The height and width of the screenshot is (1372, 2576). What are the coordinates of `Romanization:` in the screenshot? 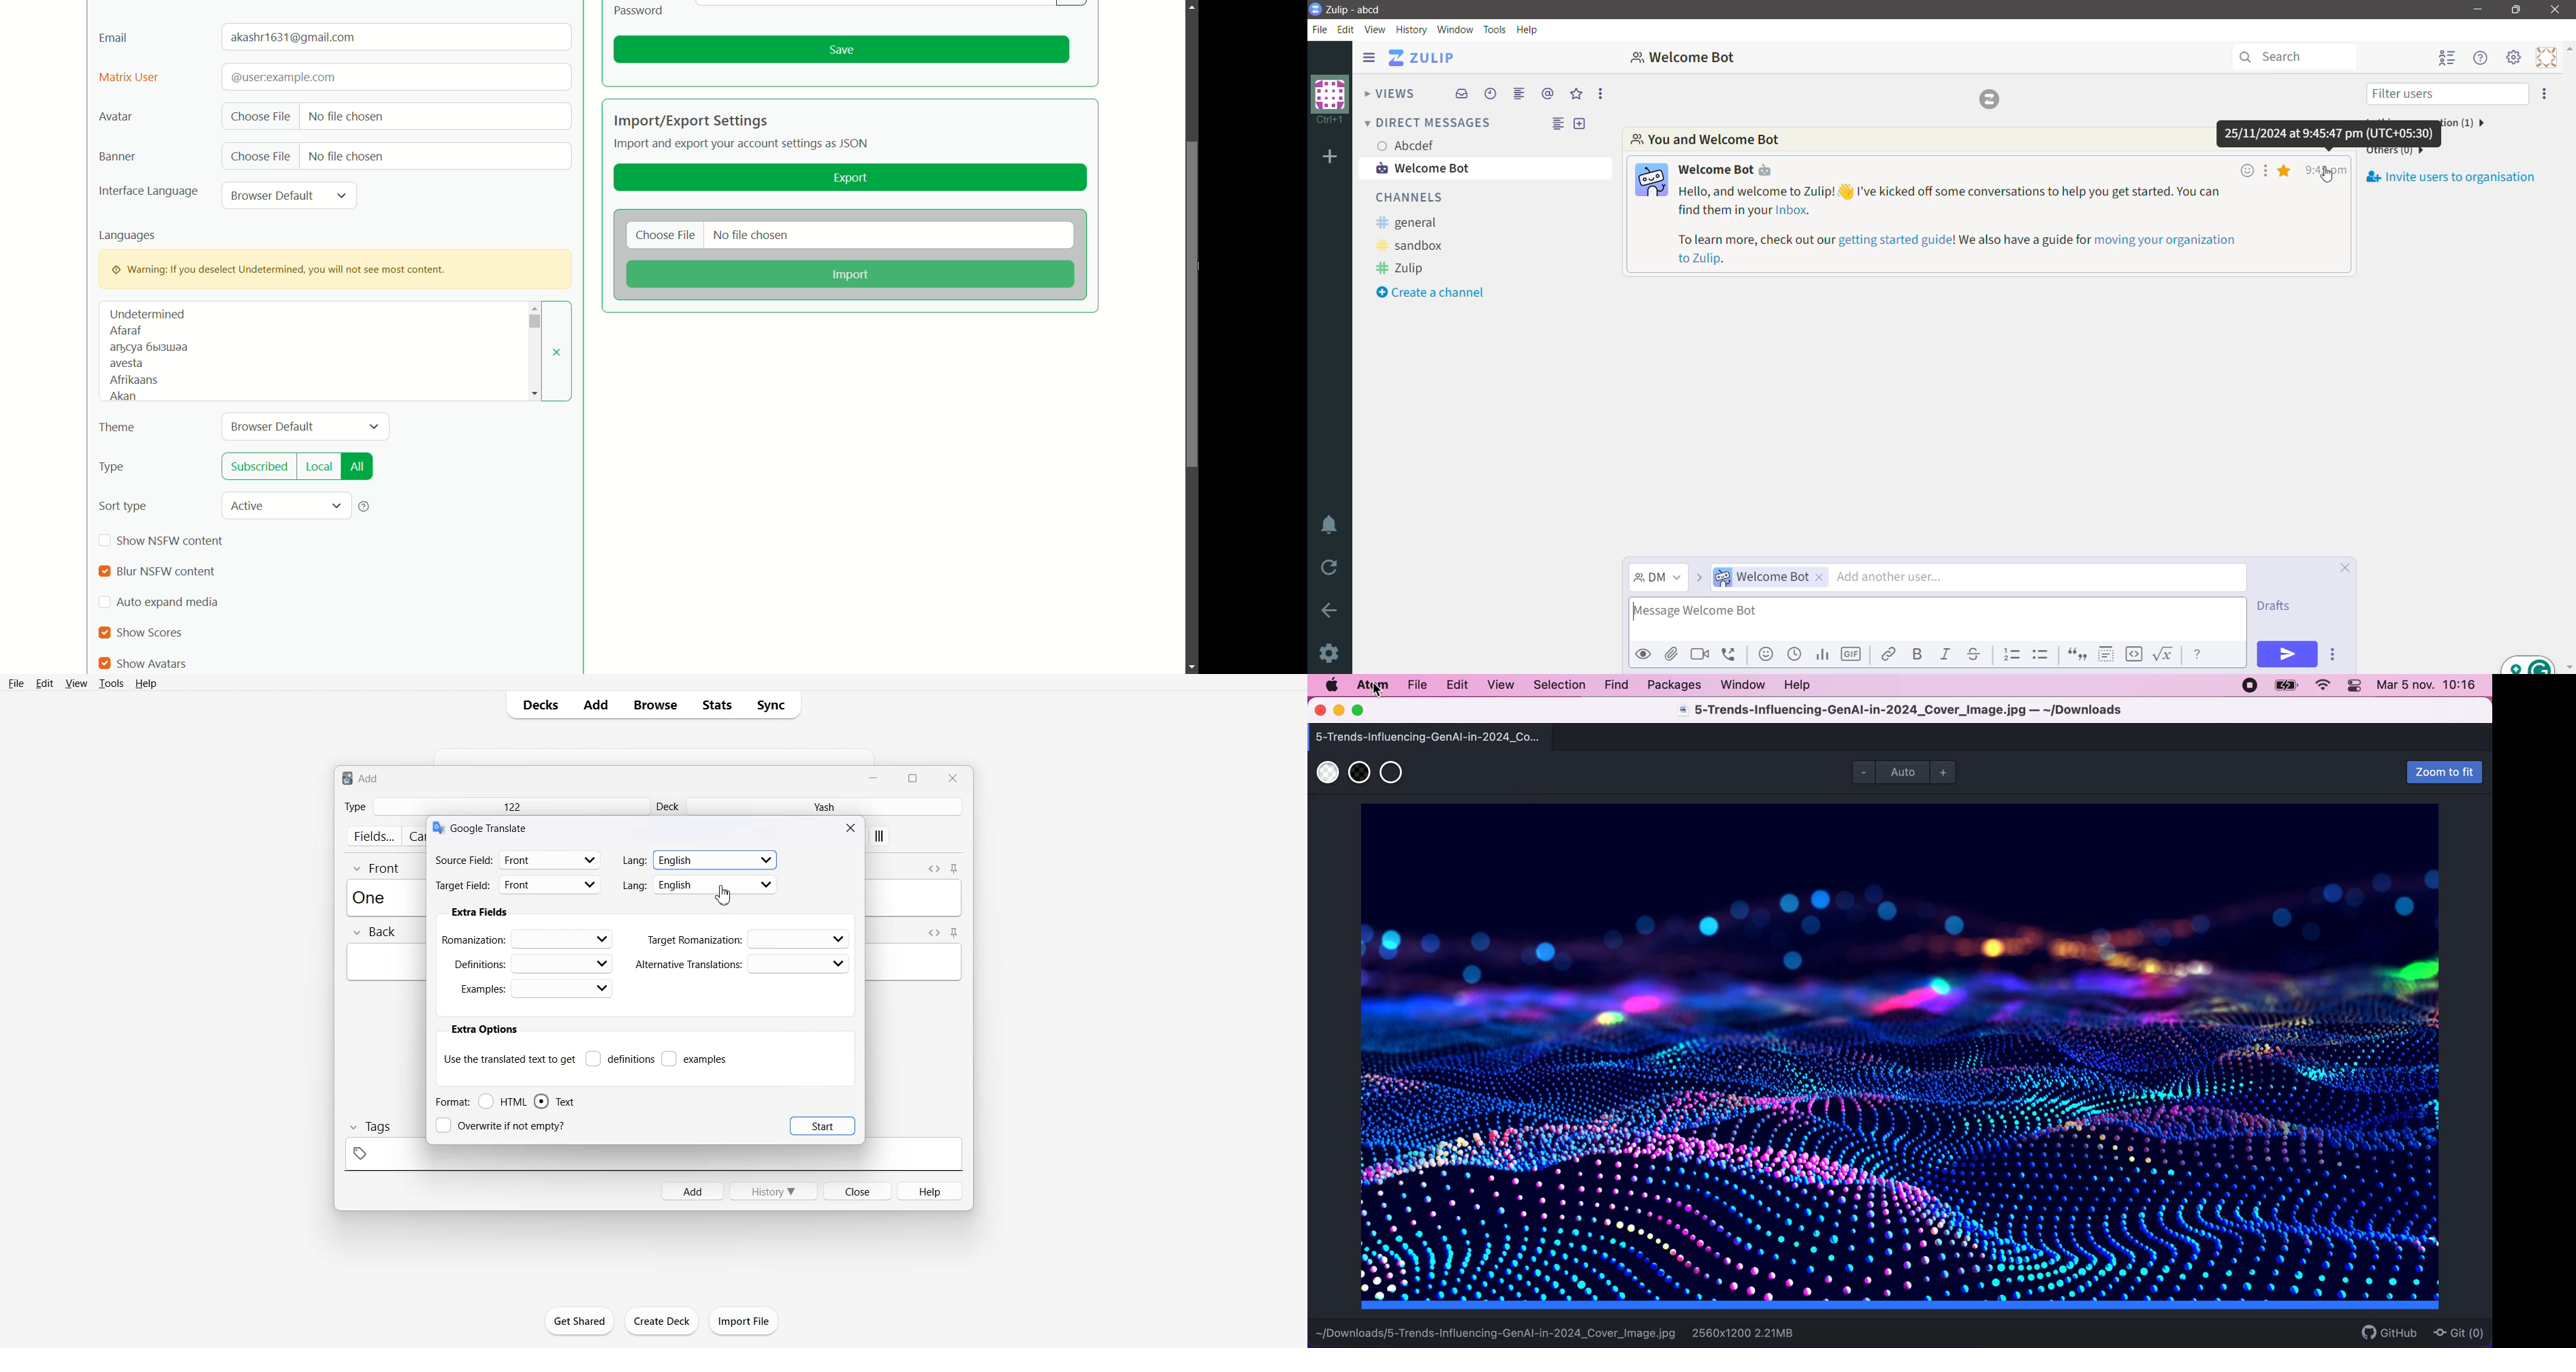 It's located at (530, 938).